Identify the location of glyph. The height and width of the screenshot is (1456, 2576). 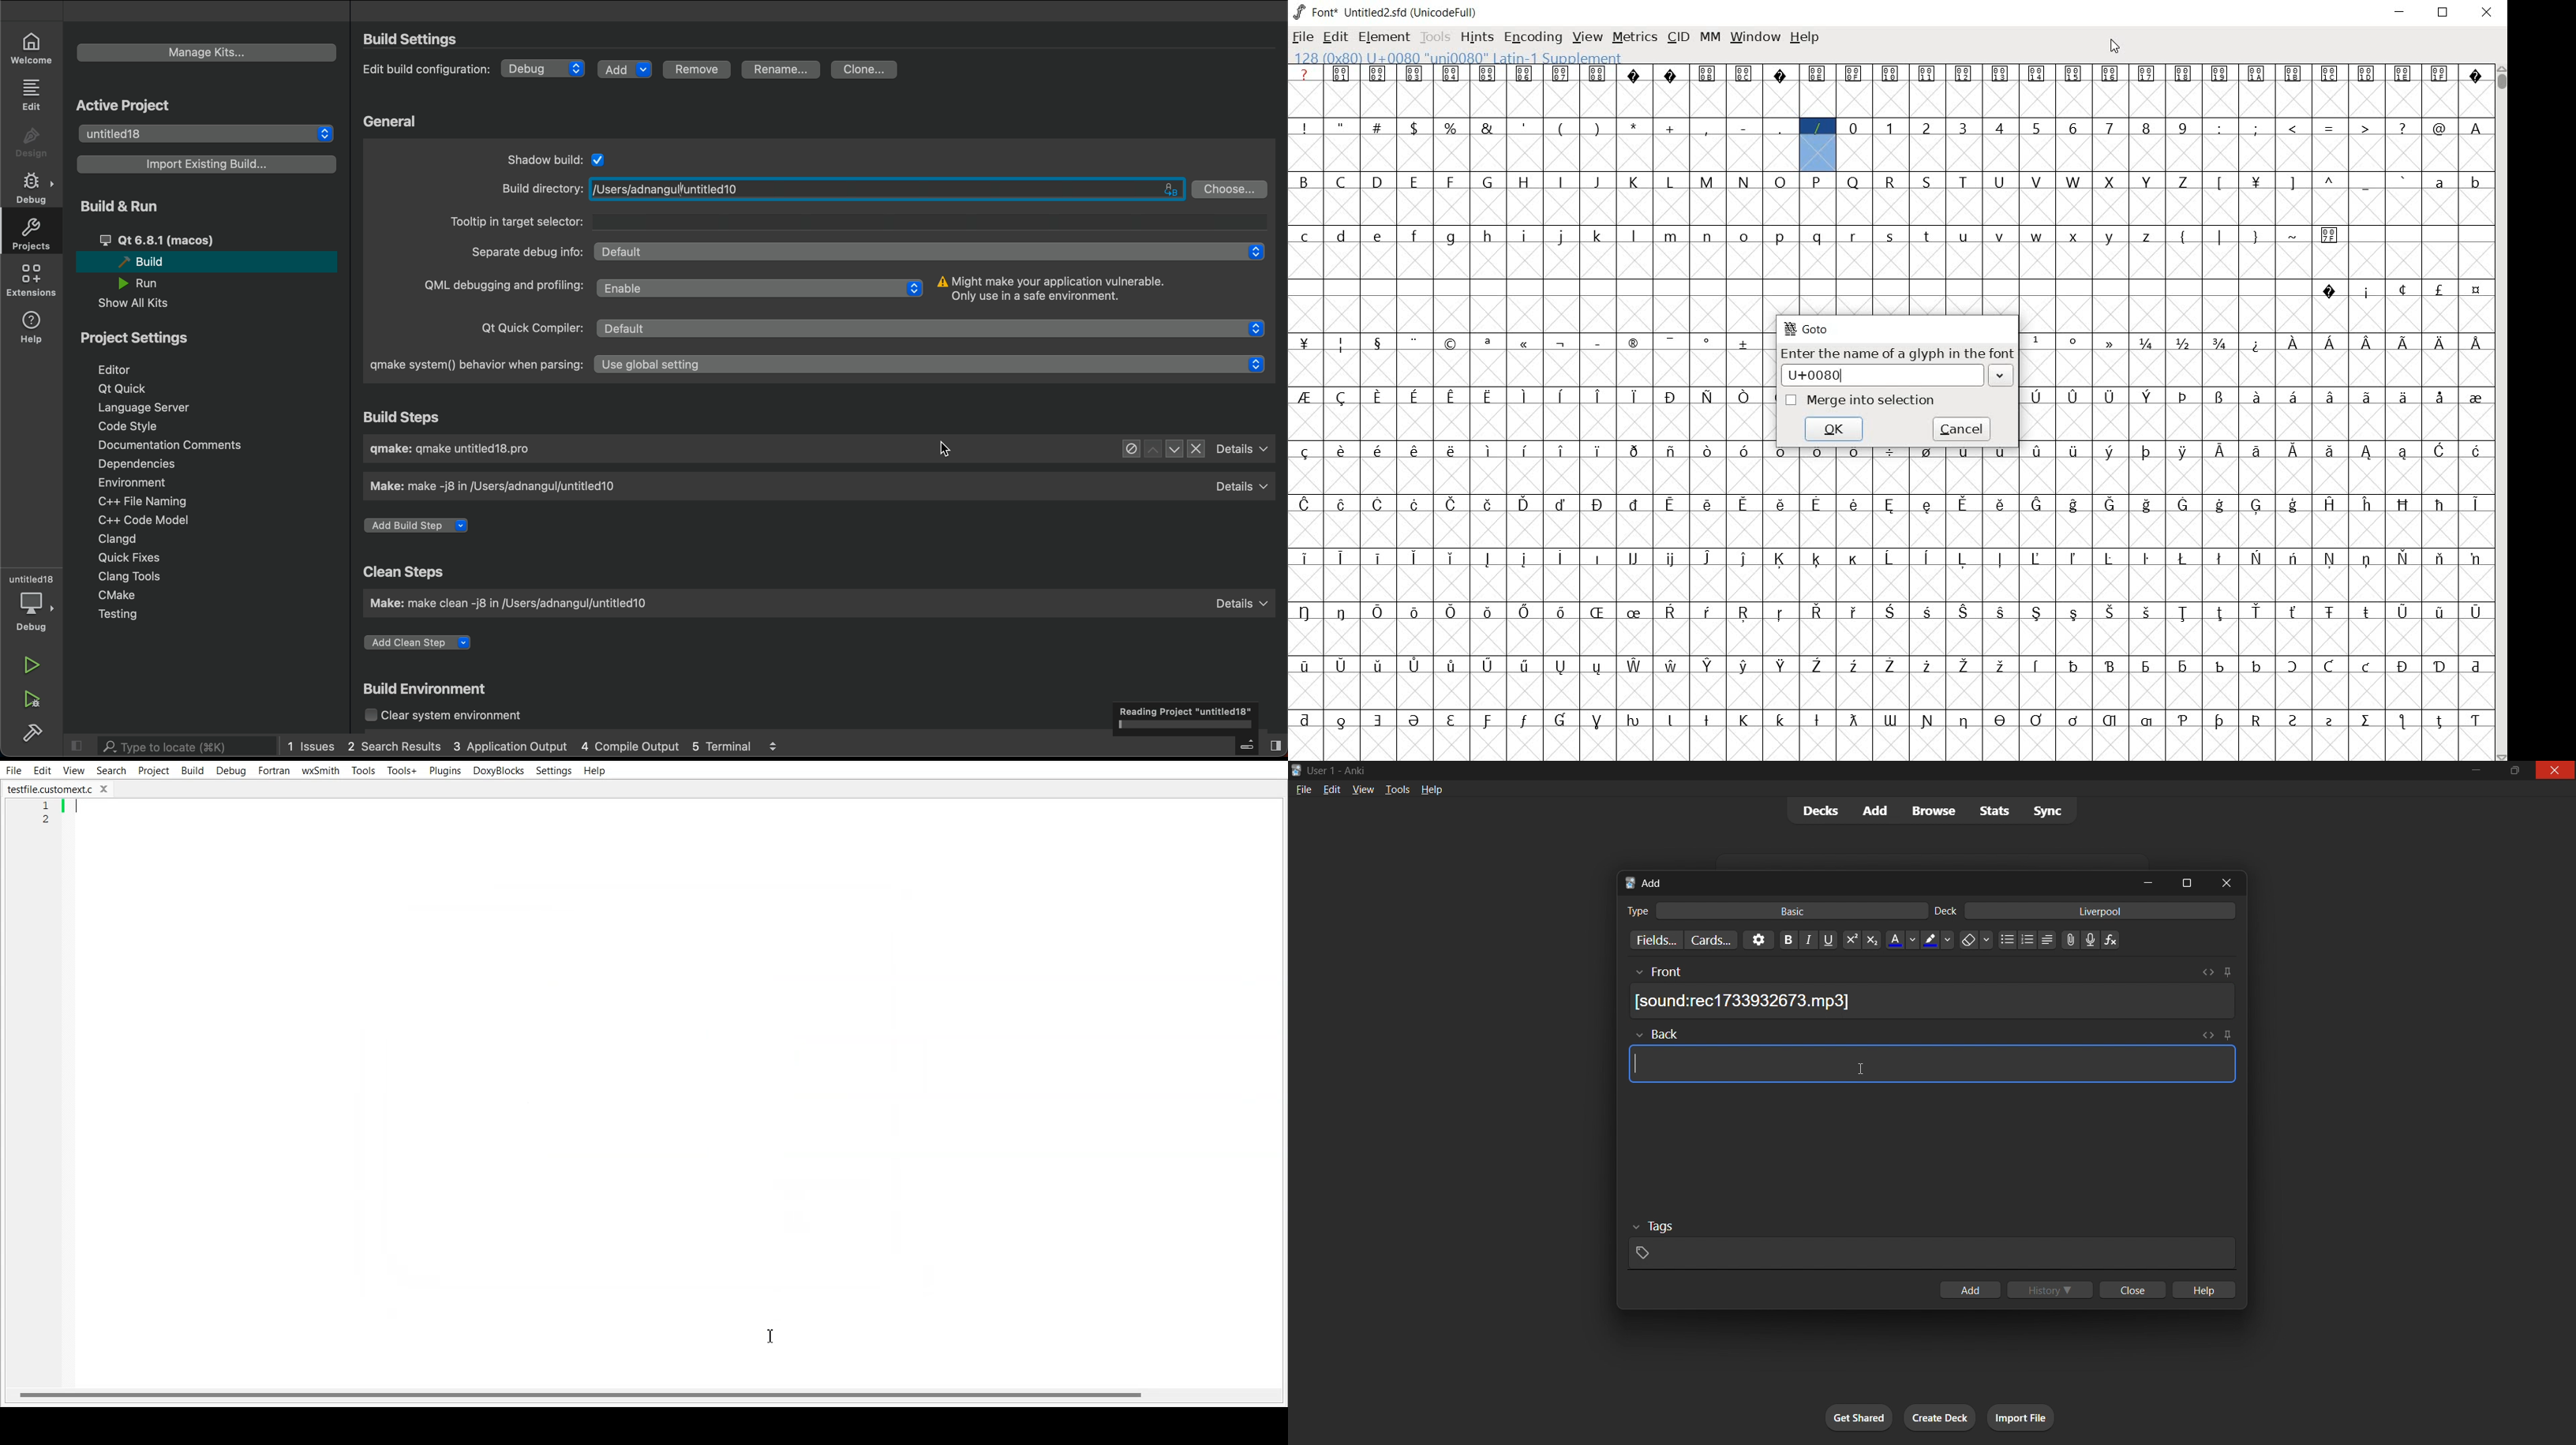
(1525, 451).